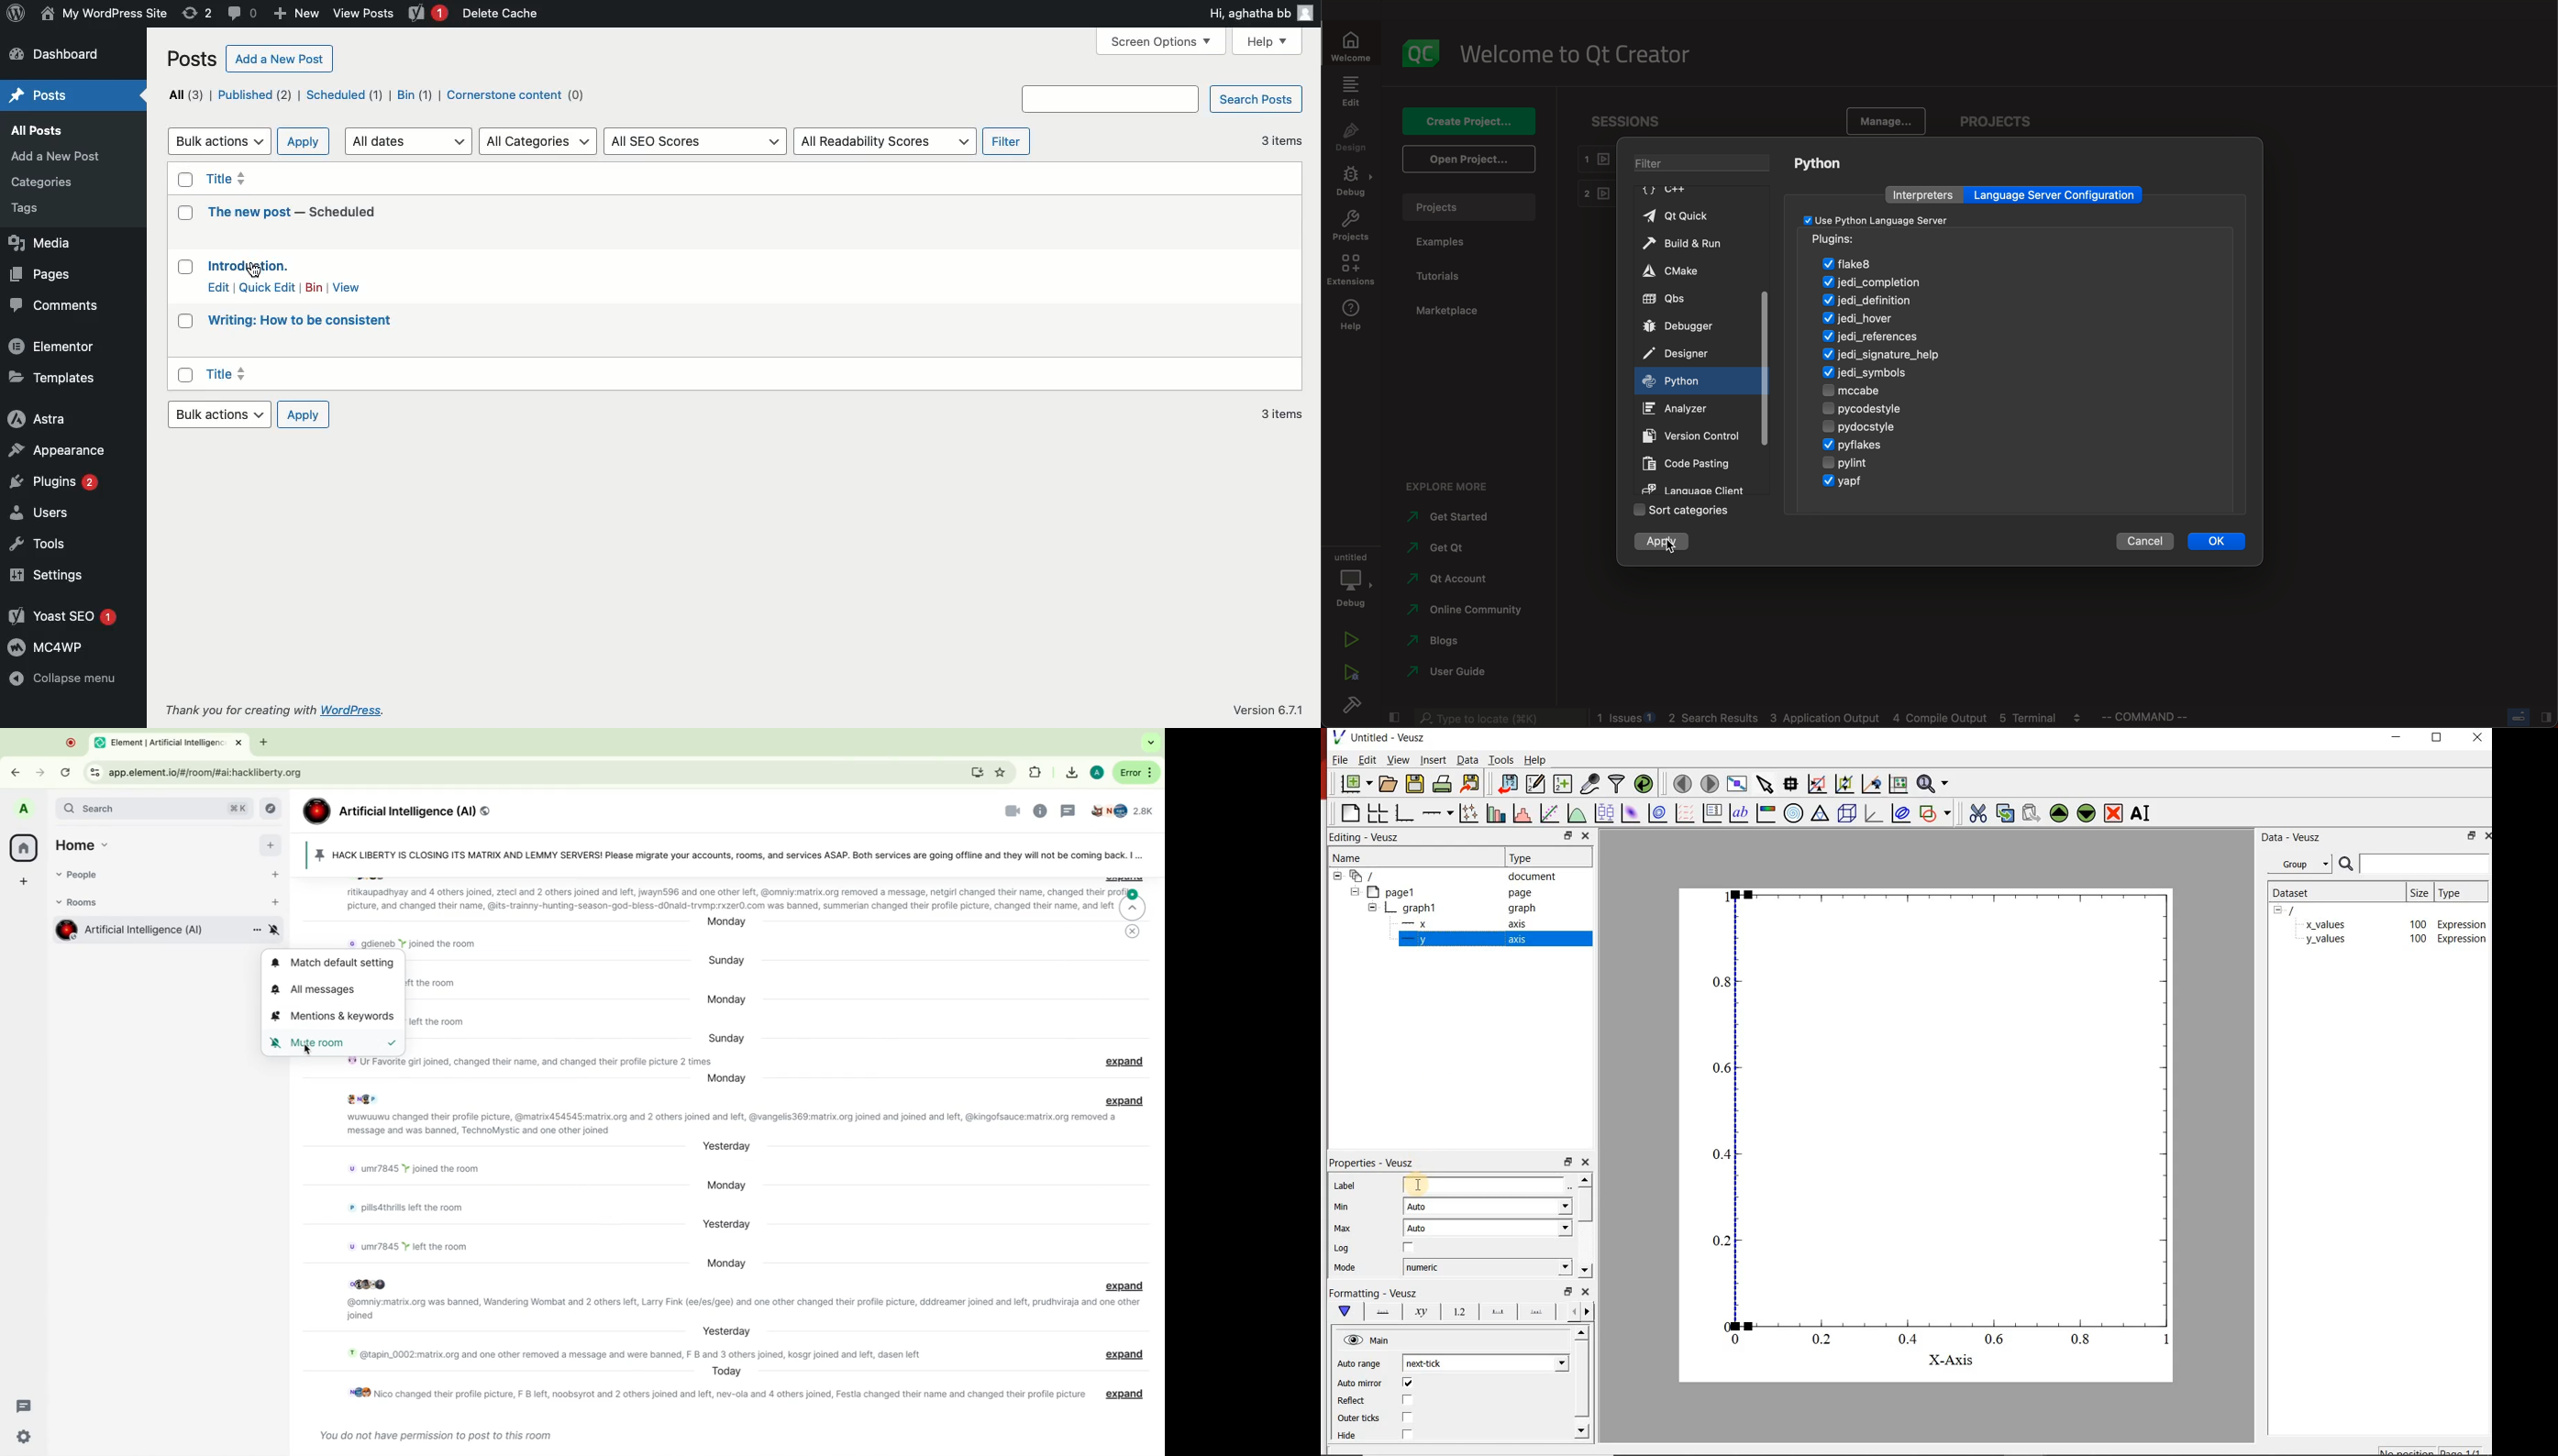 The width and height of the screenshot is (2576, 1456). Describe the element at coordinates (1003, 770) in the screenshot. I see `favorites` at that location.